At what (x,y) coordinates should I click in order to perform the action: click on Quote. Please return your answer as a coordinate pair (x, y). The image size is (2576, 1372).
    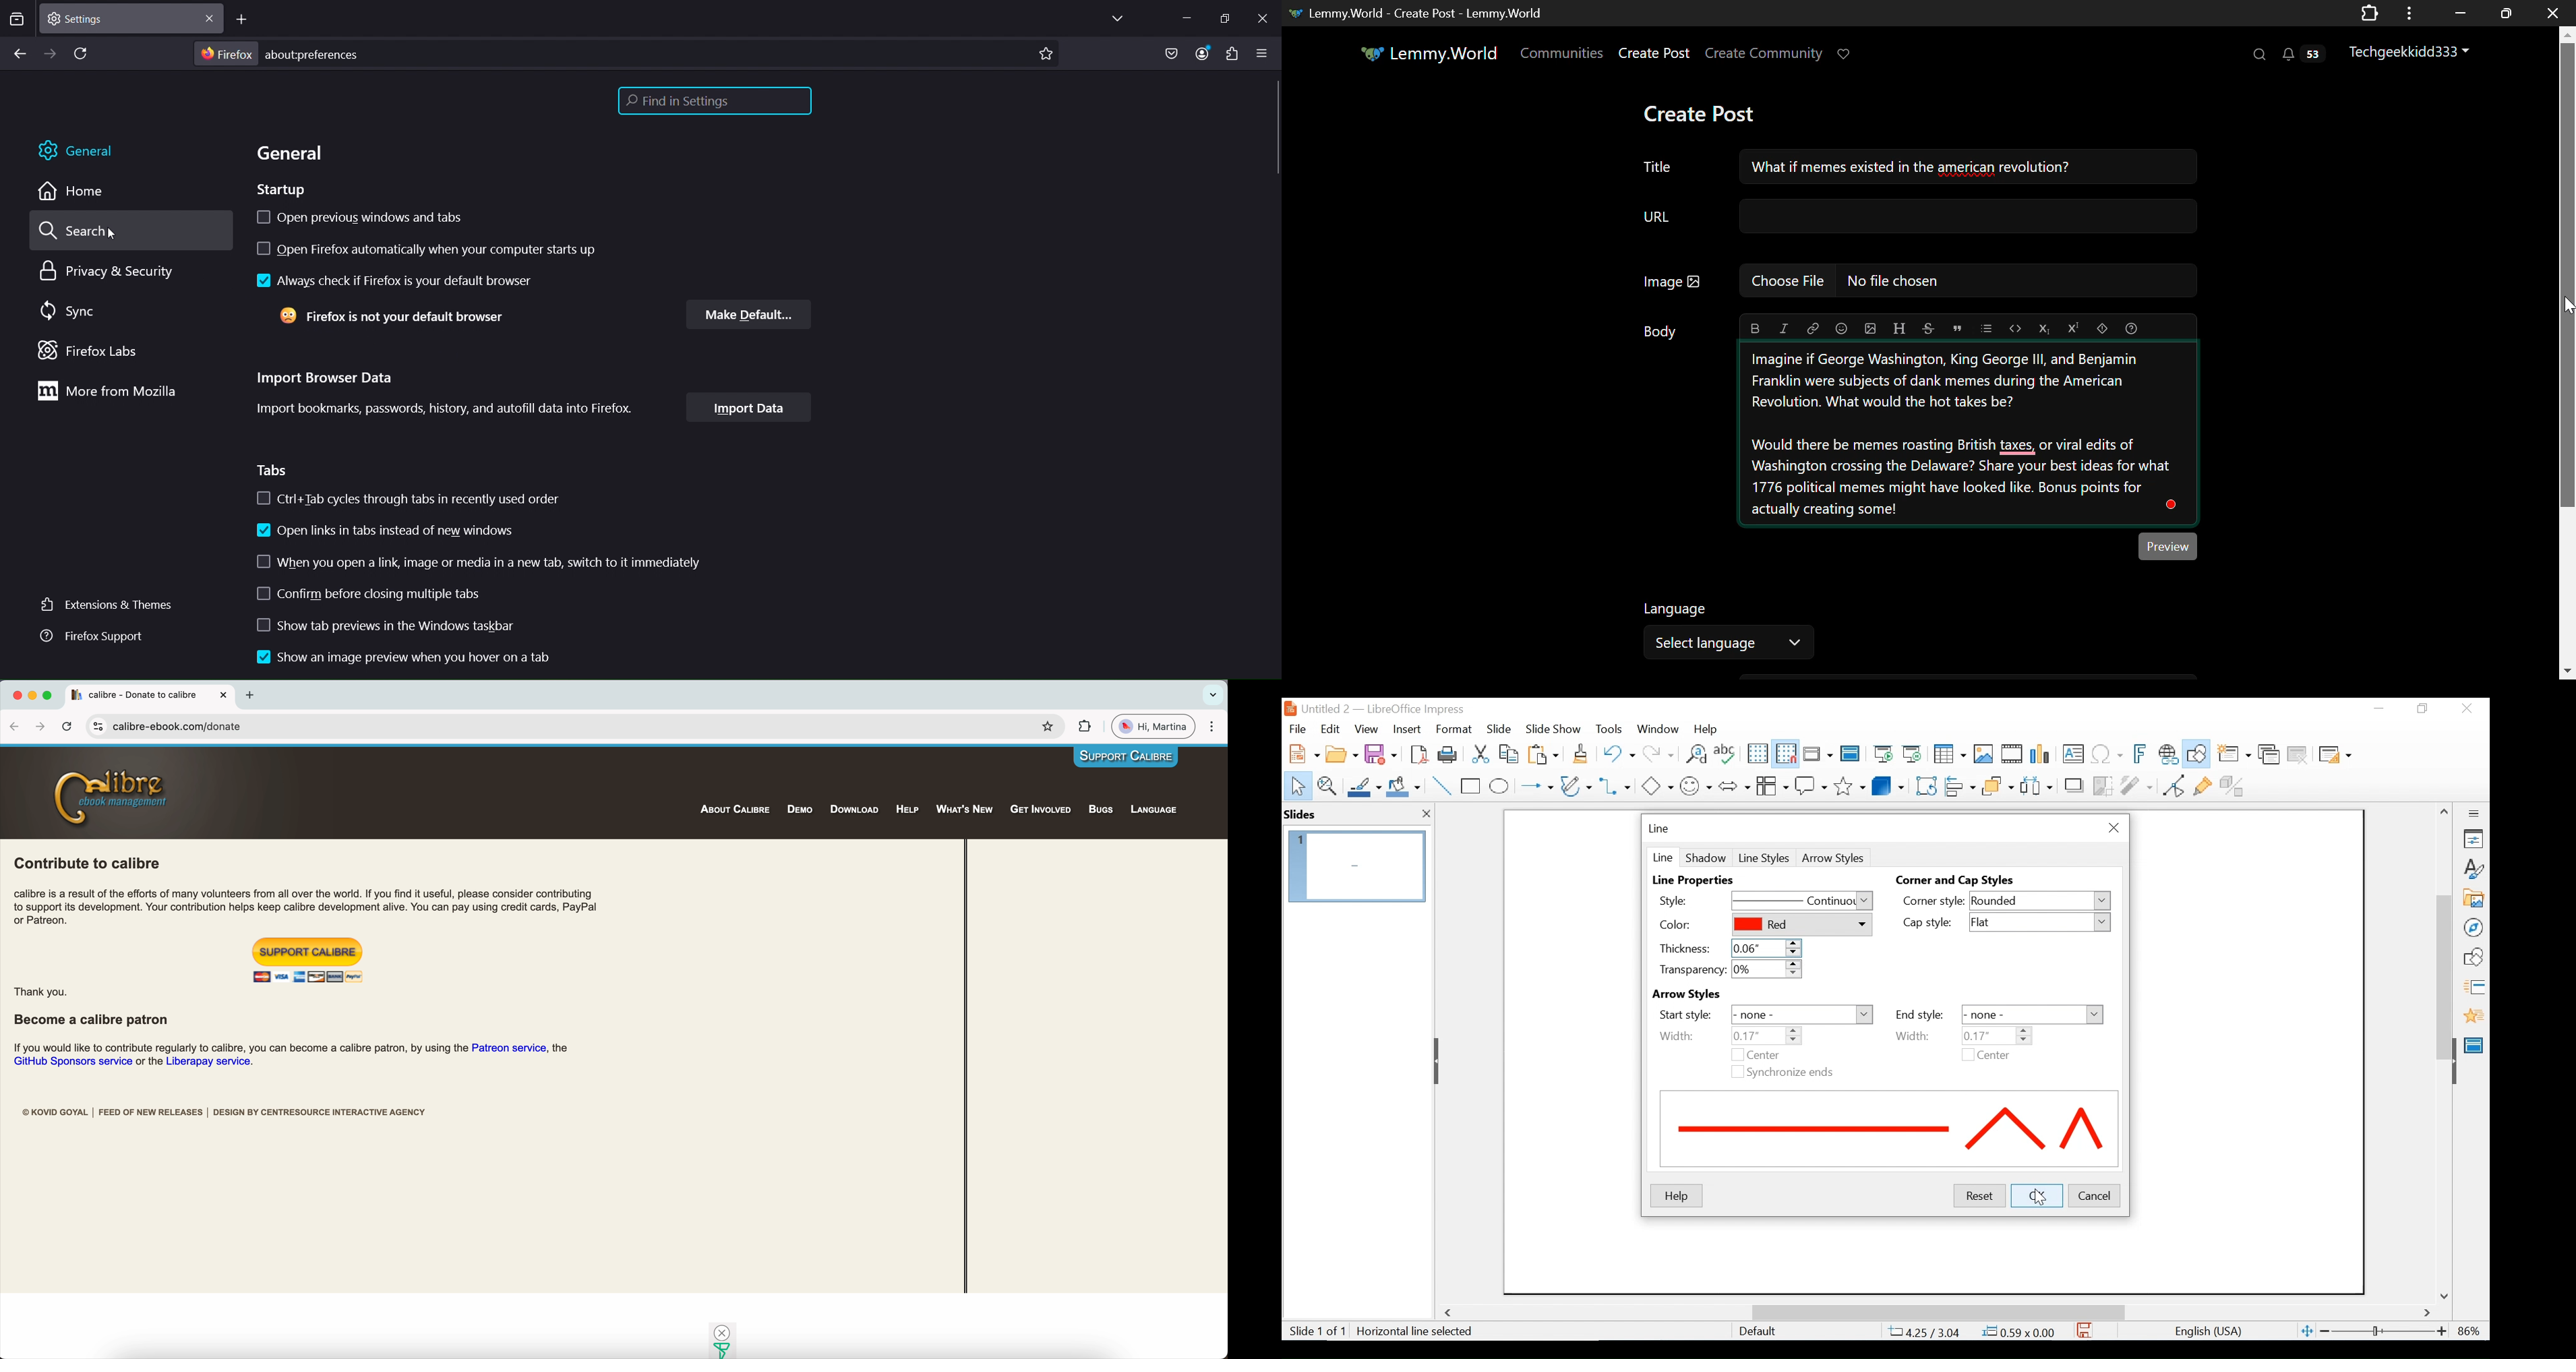
    Looking at the image, I should click on (1956, 327).